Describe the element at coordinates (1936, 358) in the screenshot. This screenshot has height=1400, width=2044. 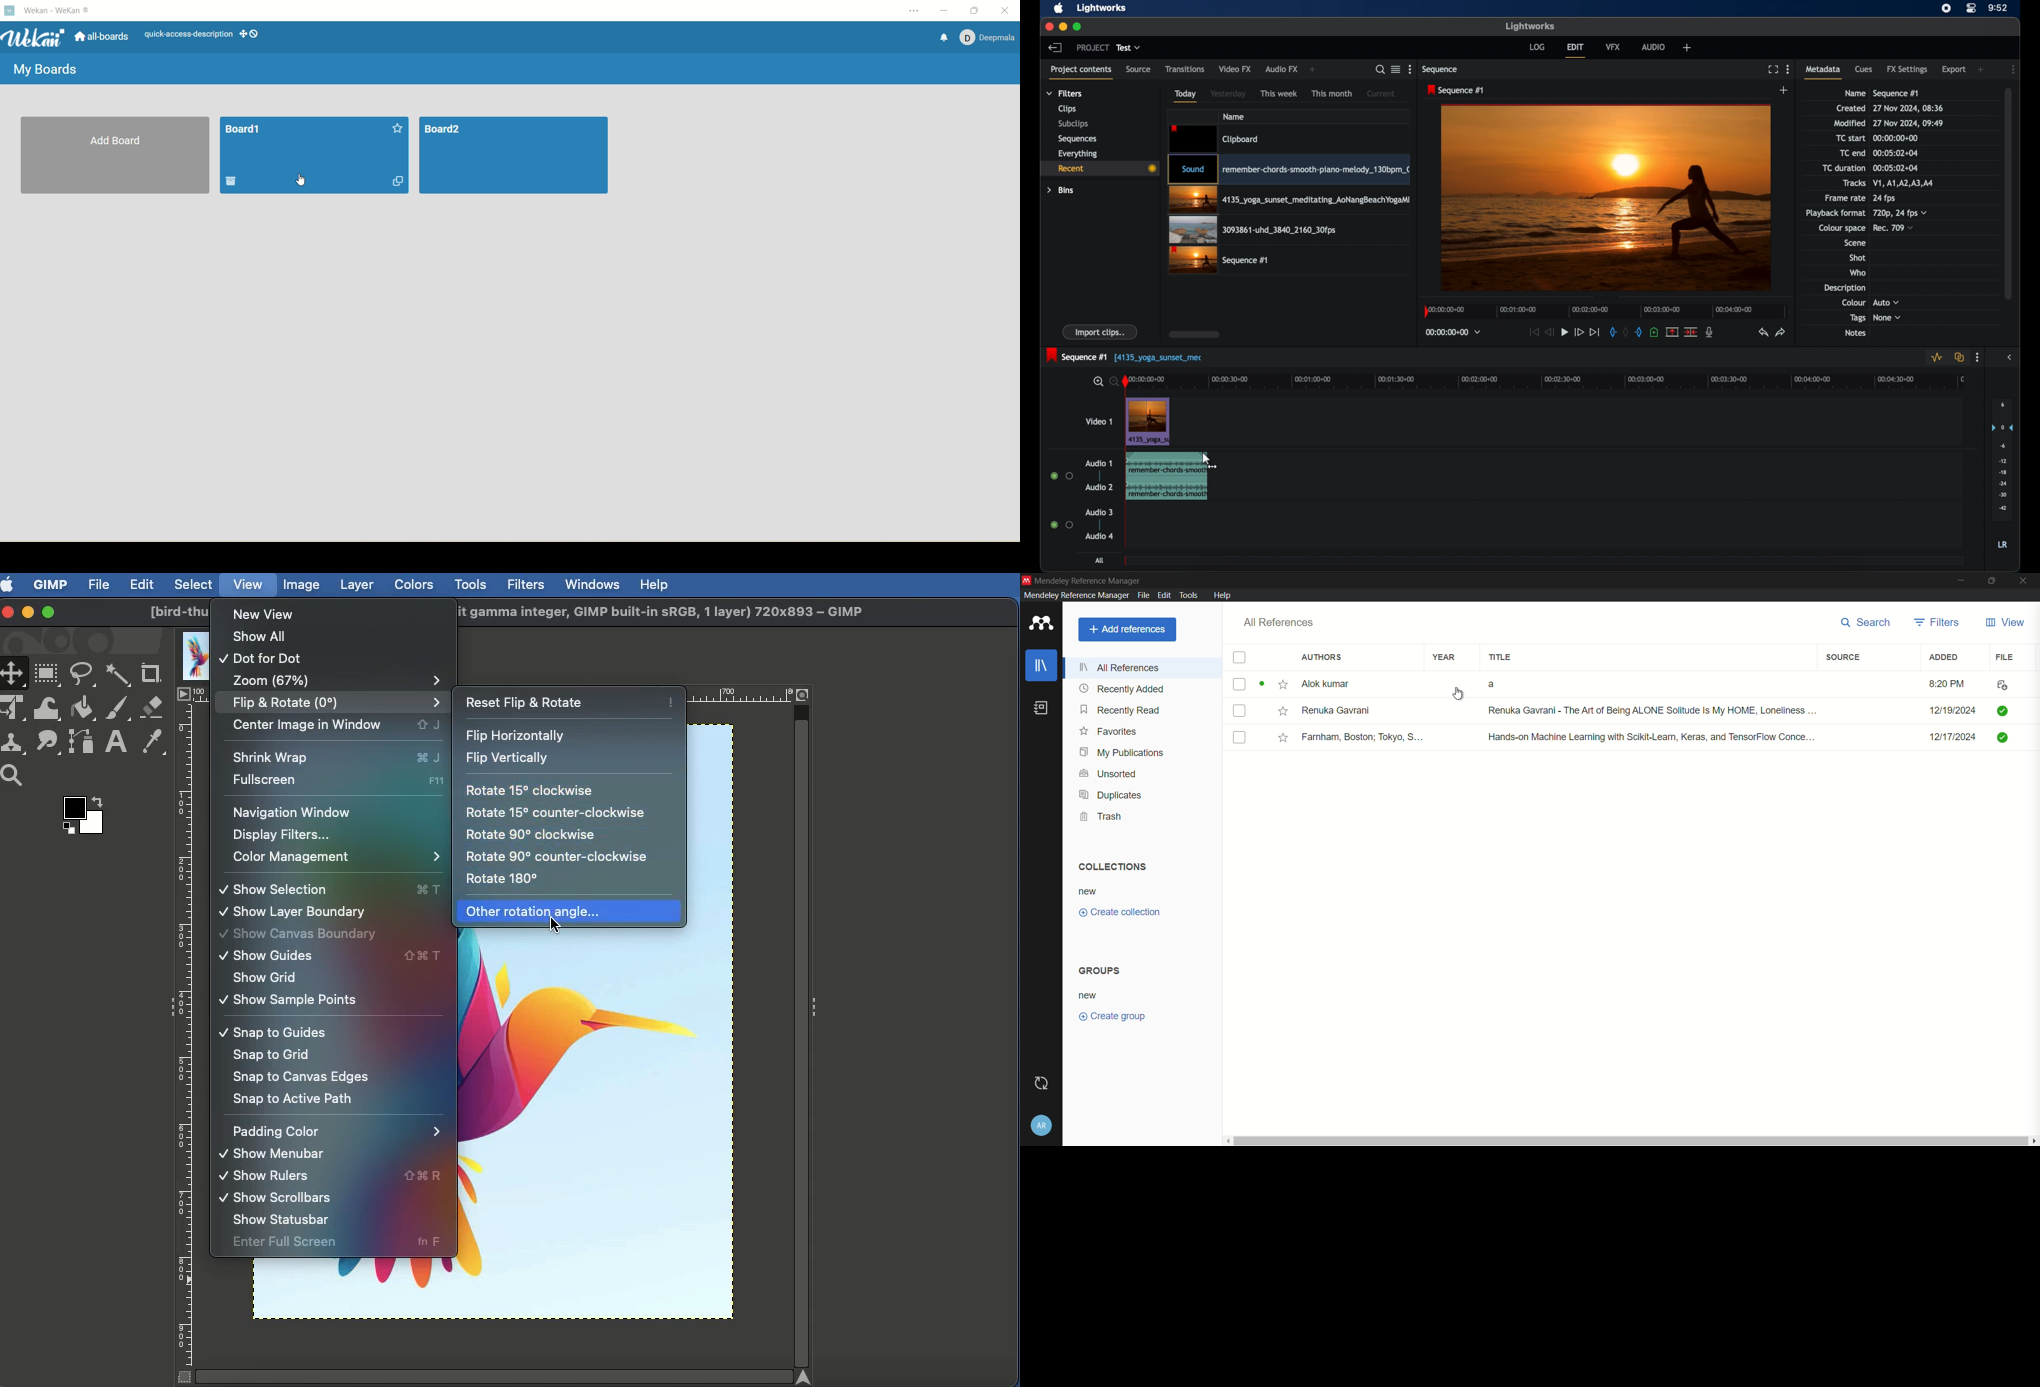
I see `toggle audio levels editing` at that location.